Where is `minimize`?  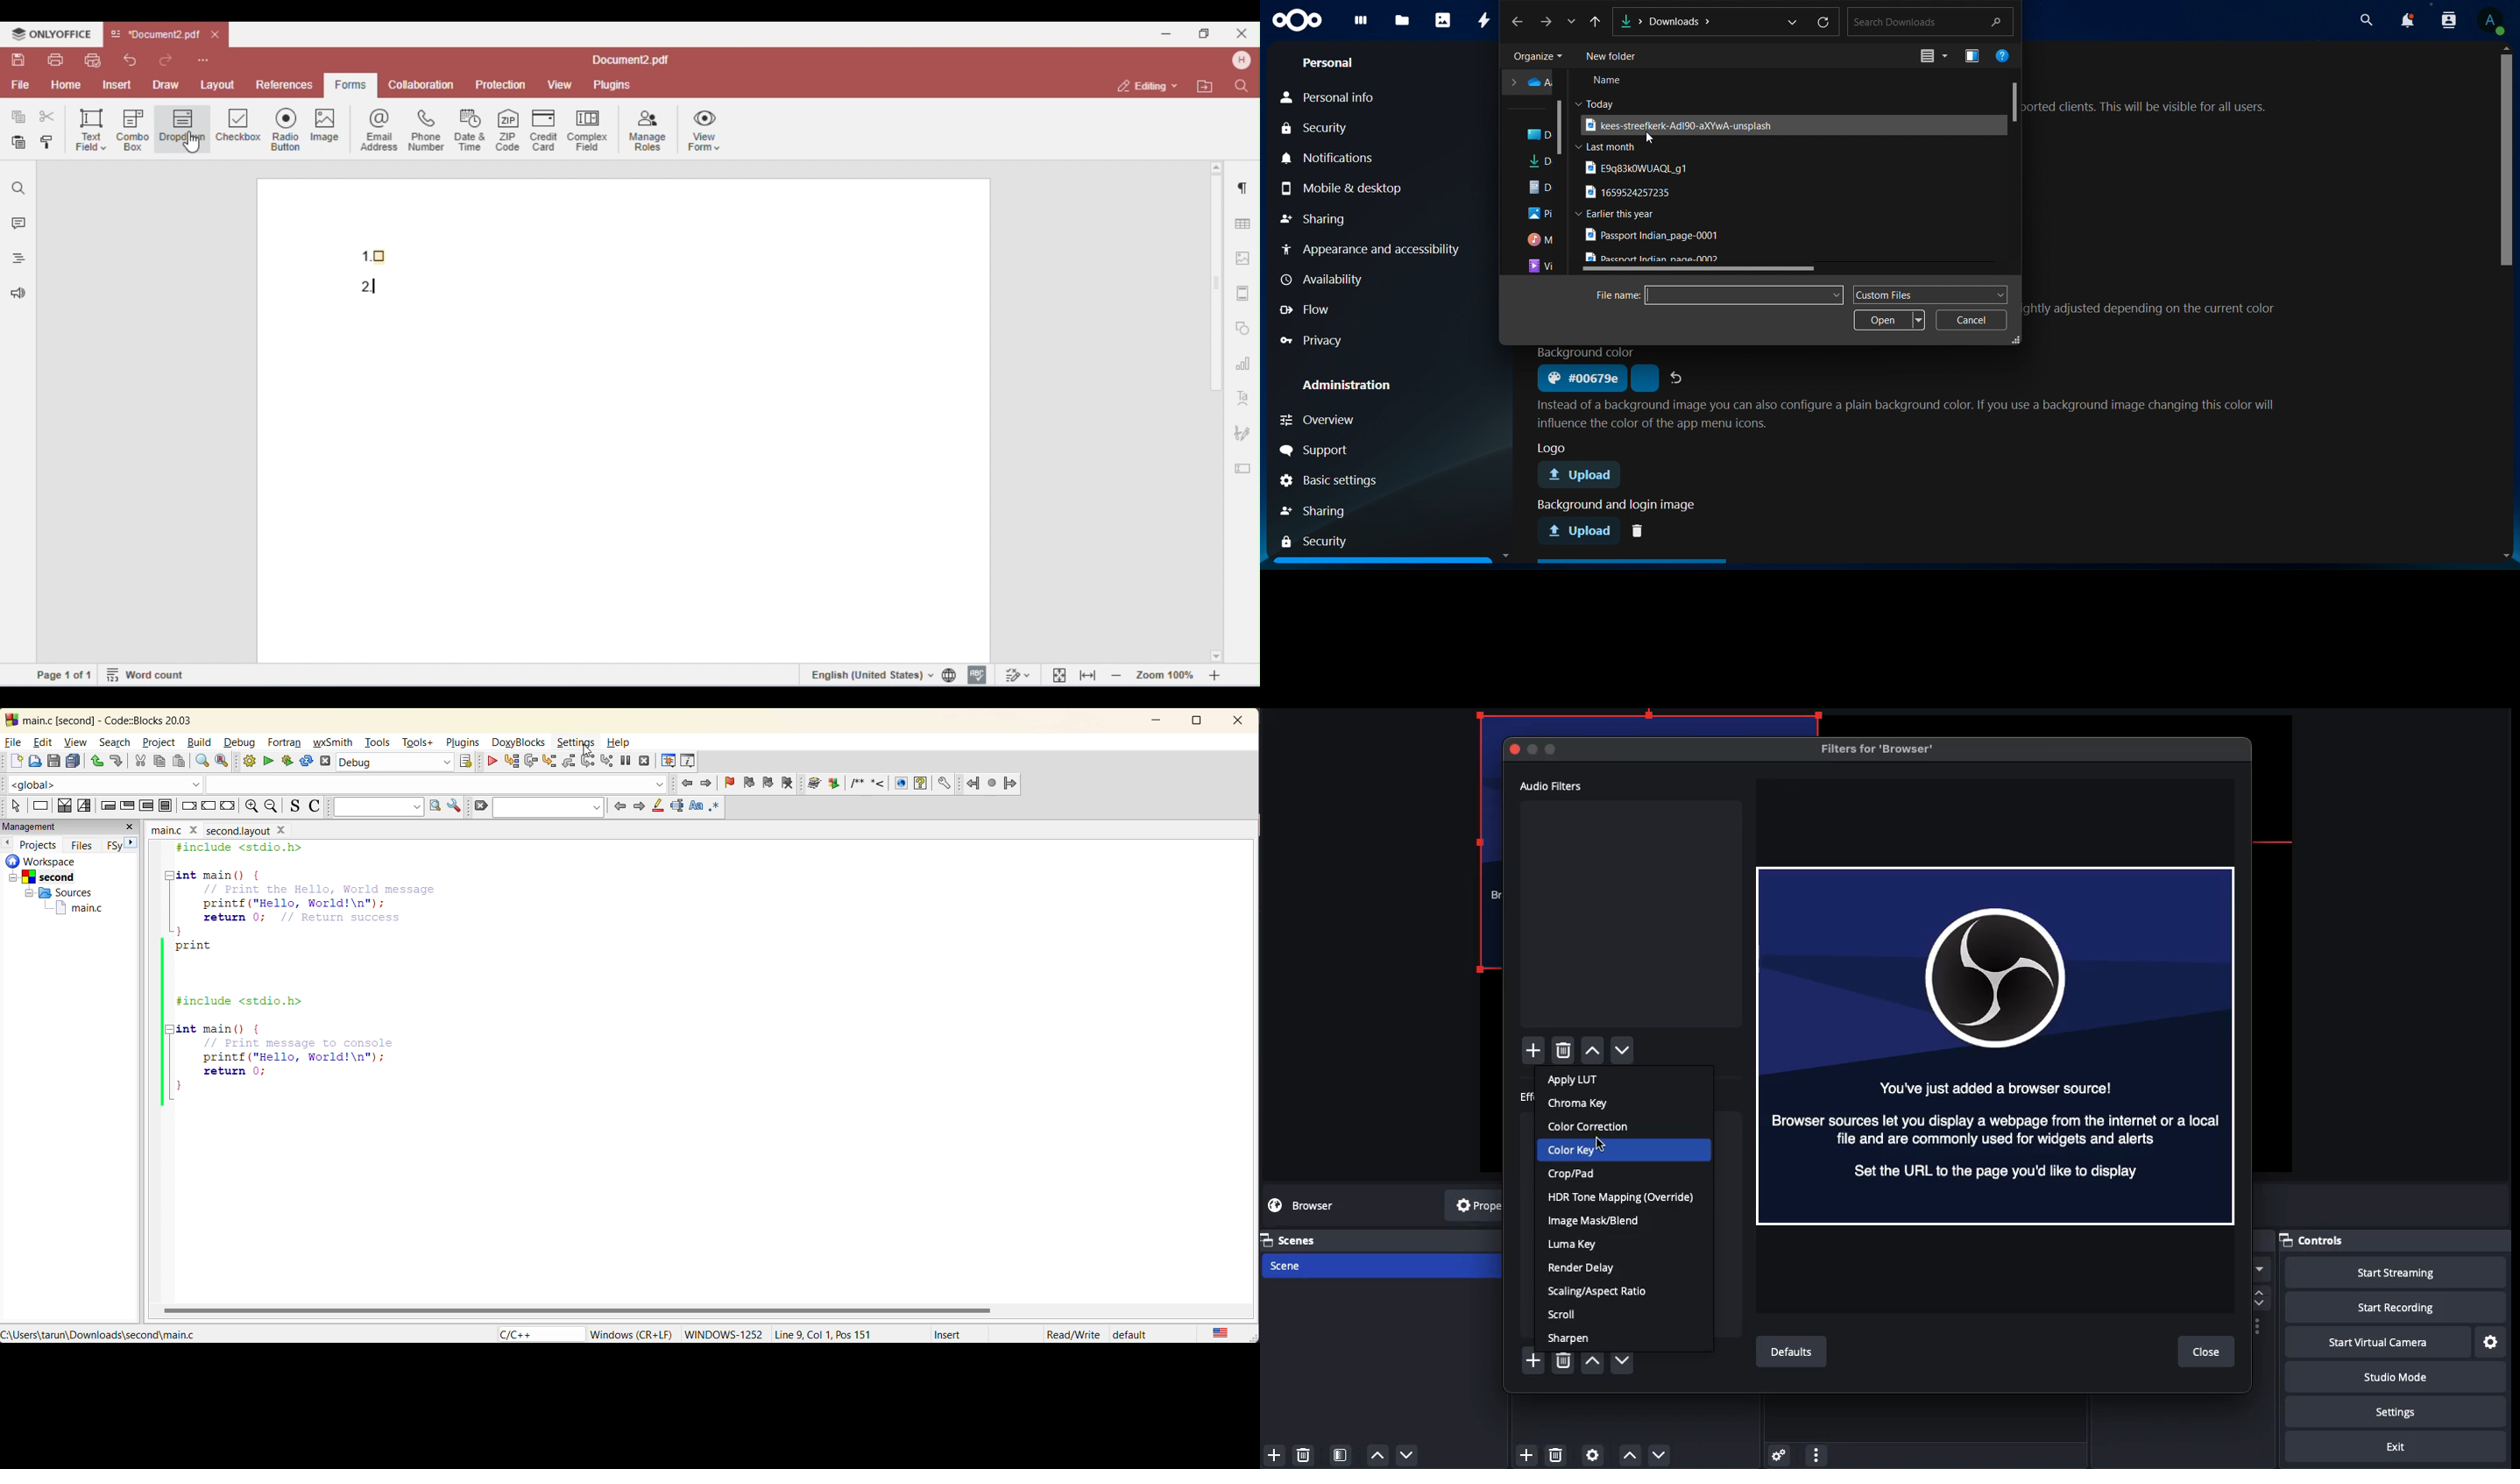 minimize is located at coordinates (1161, 719).